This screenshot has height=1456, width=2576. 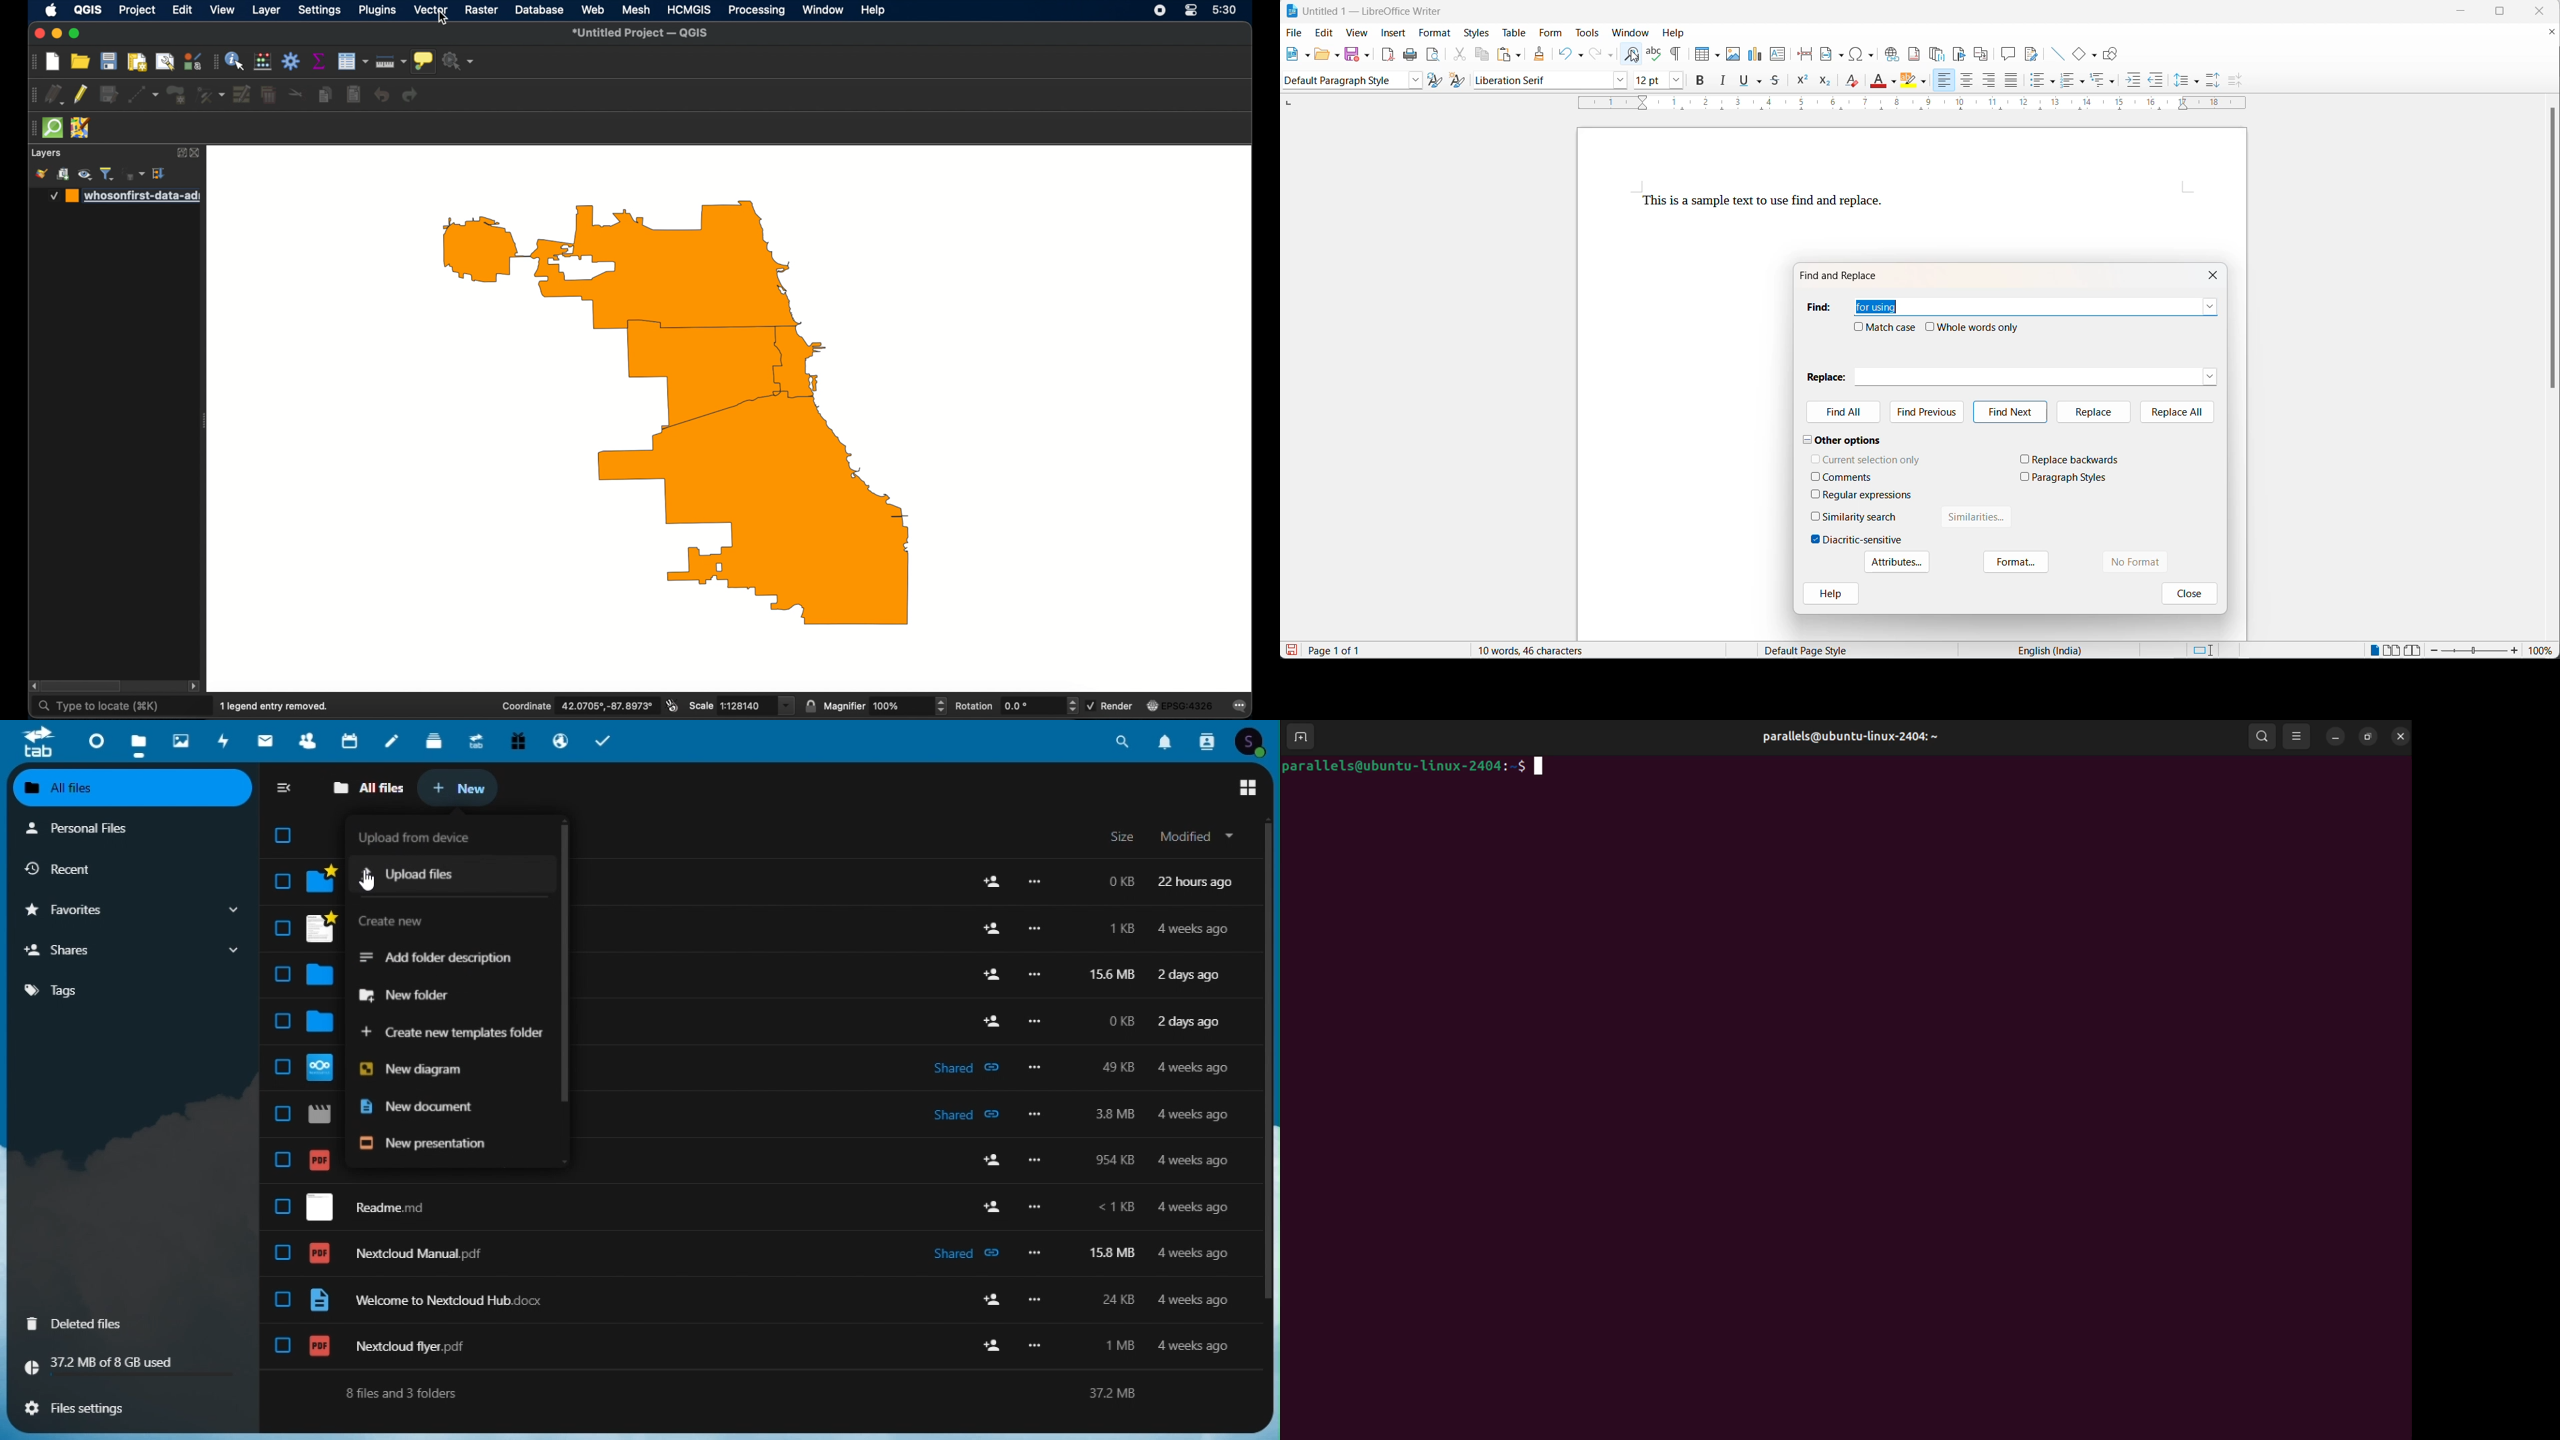 I want to click on minimize, so click(x=57, y=33).